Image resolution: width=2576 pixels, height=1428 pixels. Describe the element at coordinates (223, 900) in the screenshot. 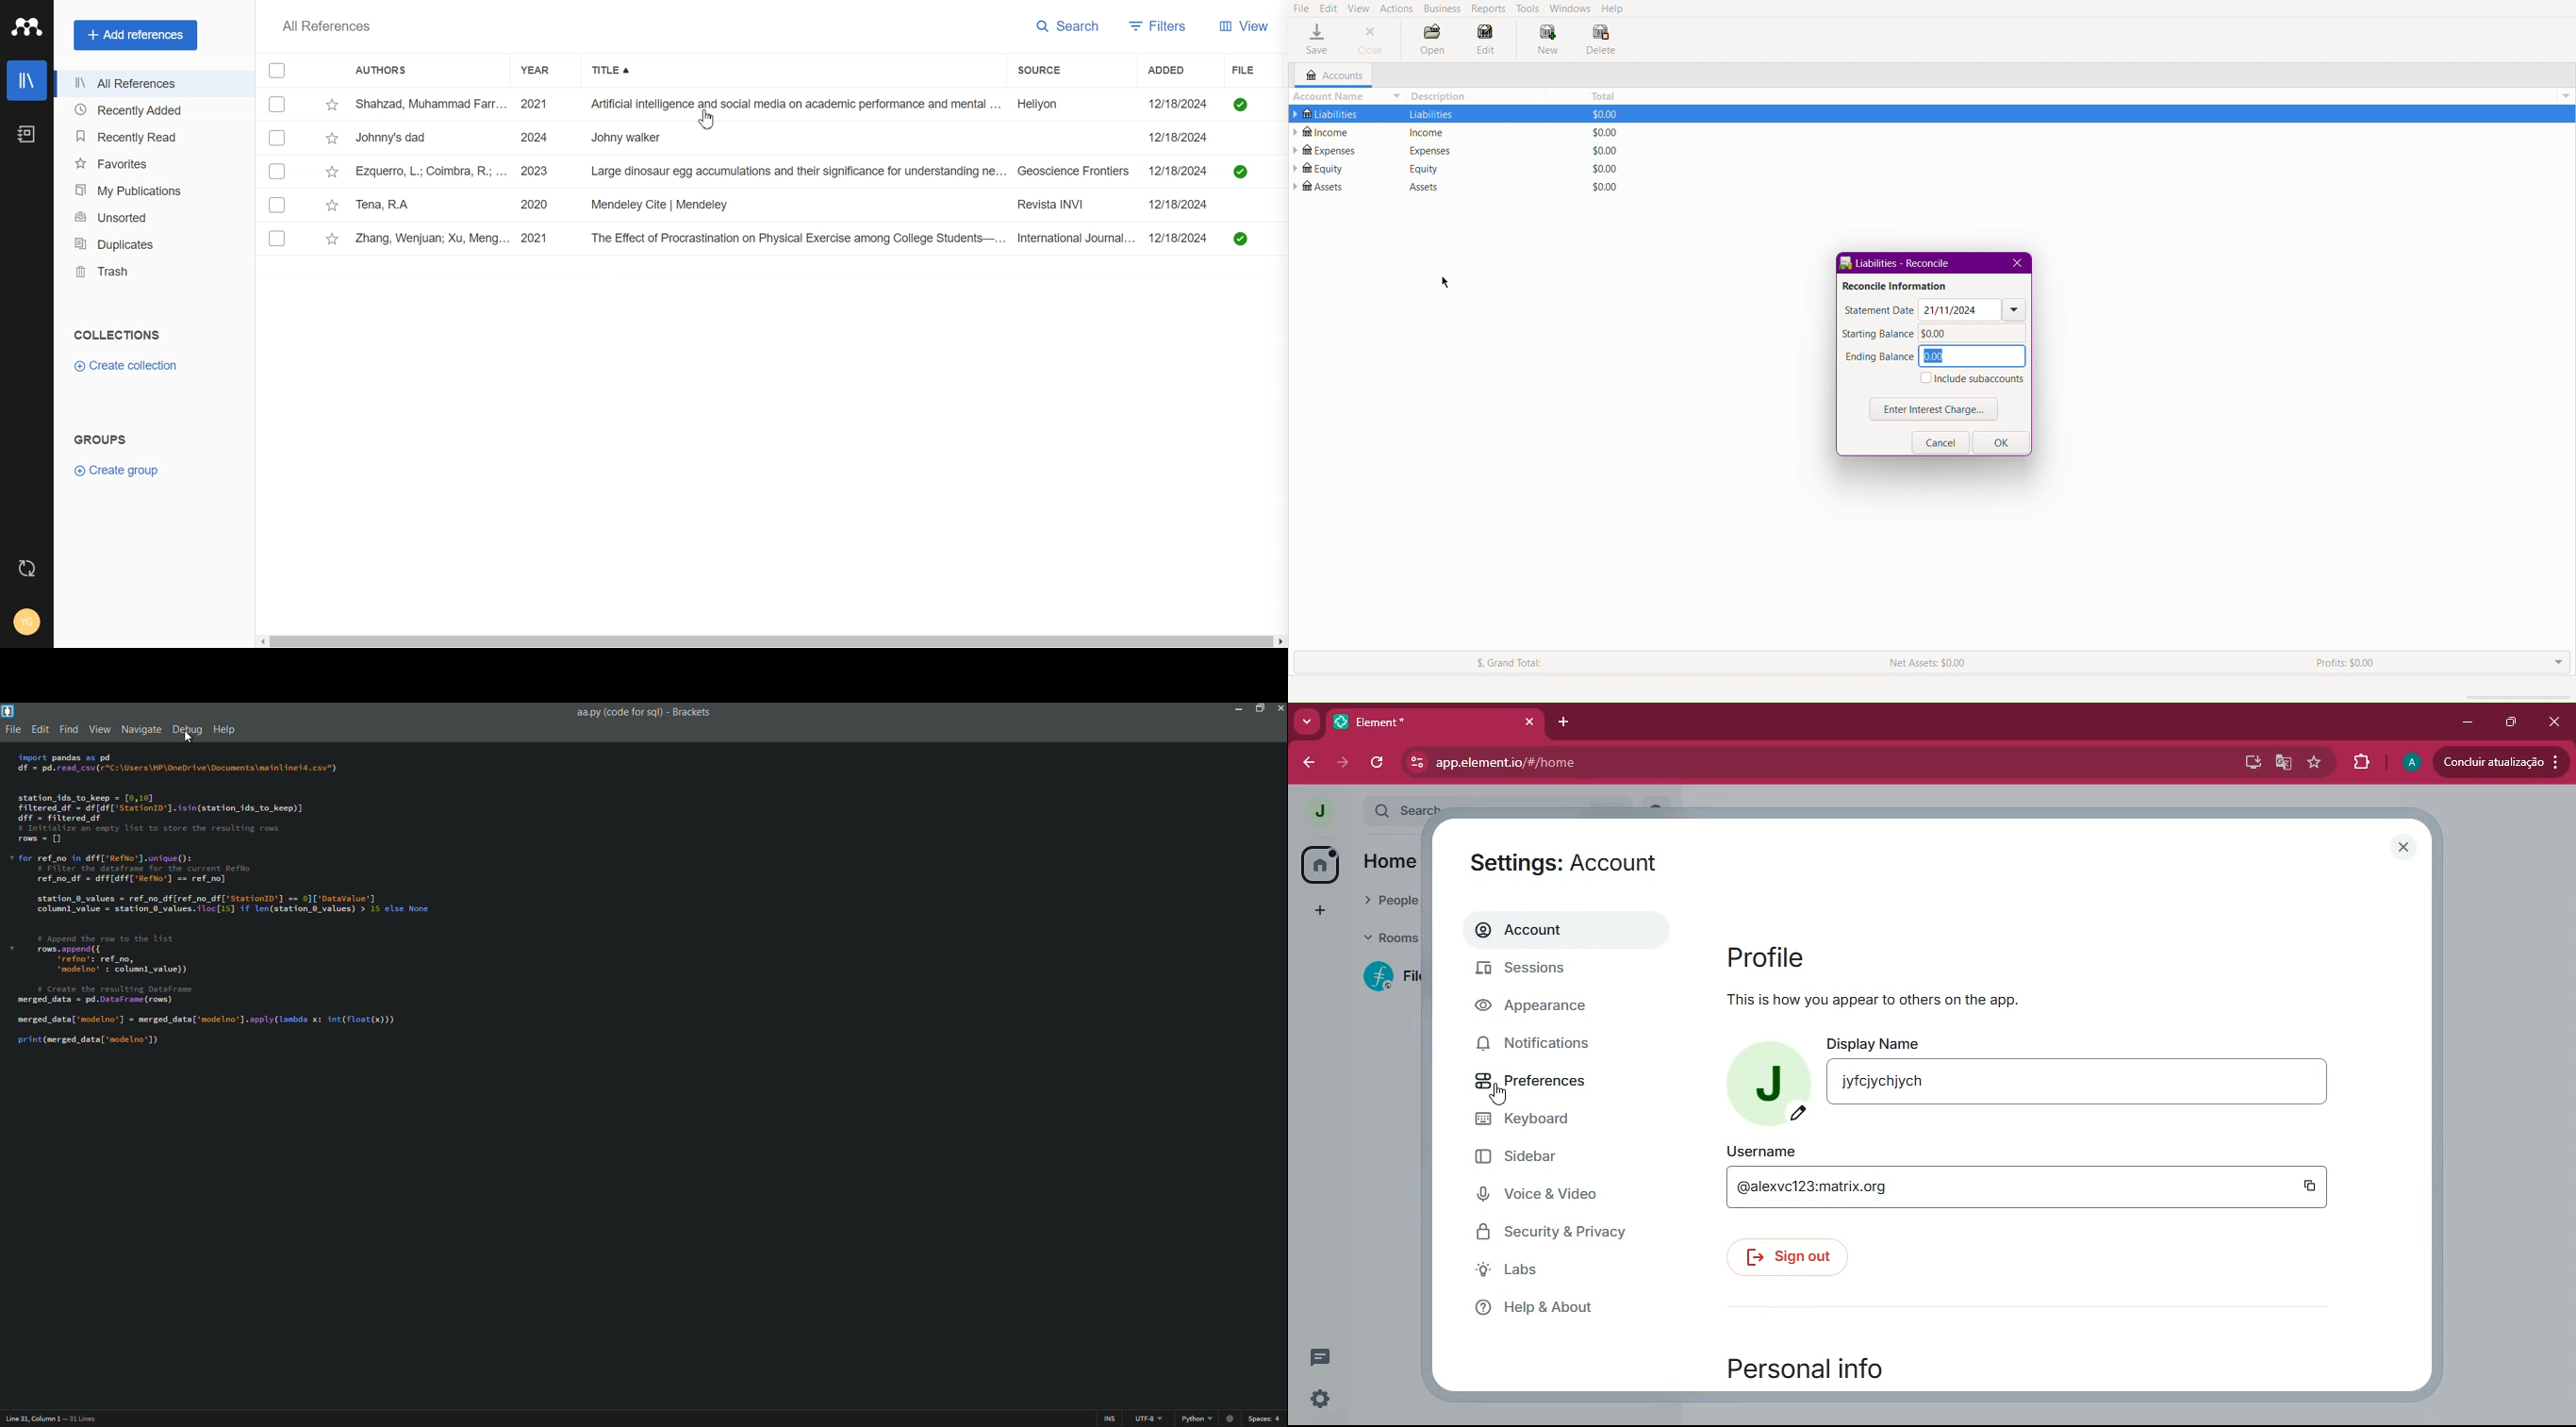

I see `Code` at that location.